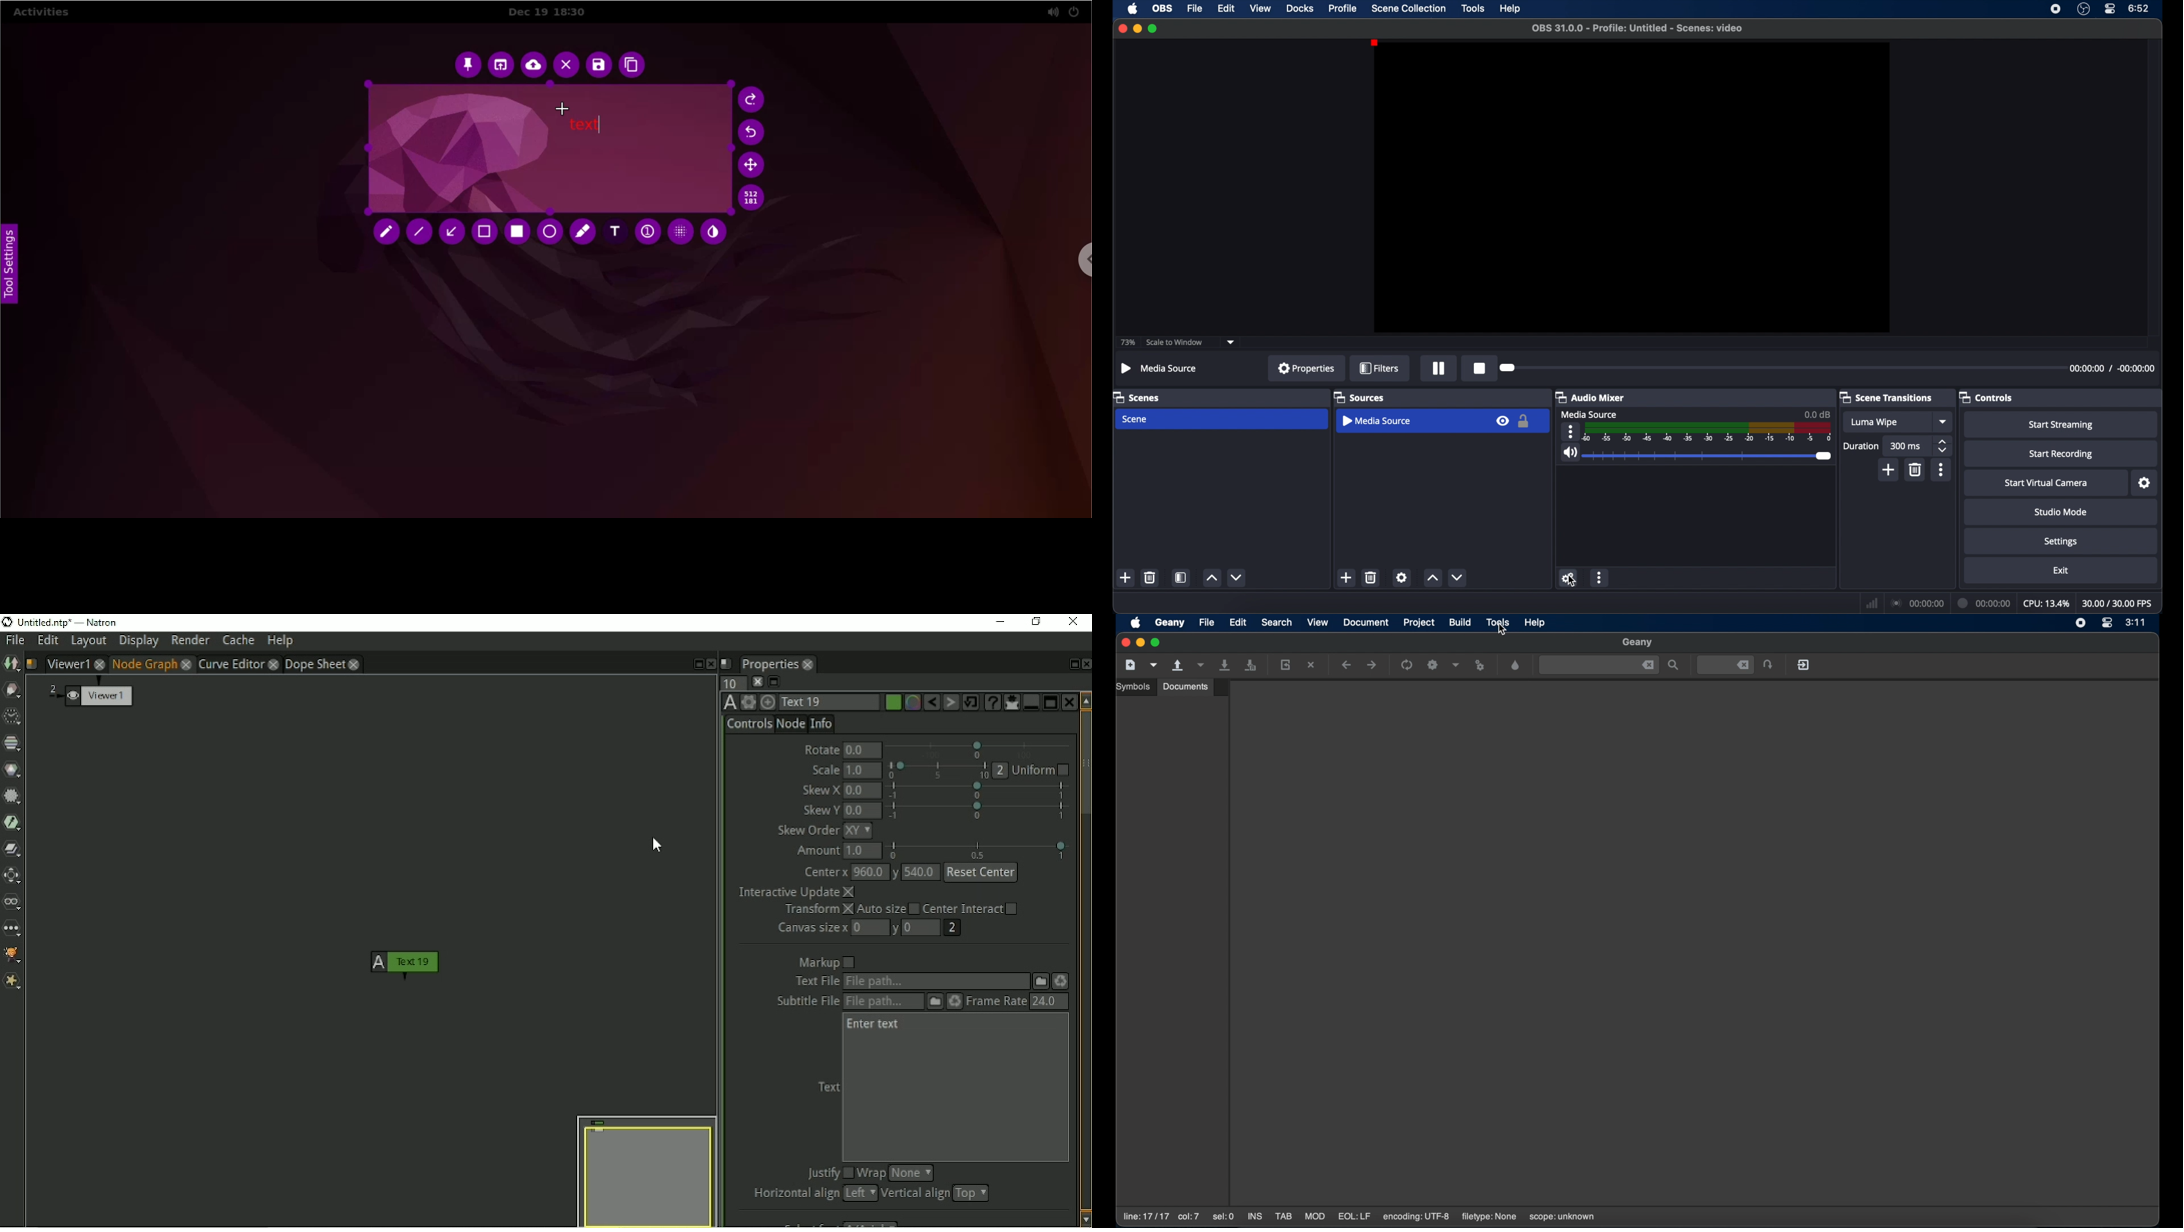 The width and height of the screenshot is (2184, 1232). What do you see at coordinates (1890, 470) in the screenshot?
I see `add` at bounding box center [1890, 470].